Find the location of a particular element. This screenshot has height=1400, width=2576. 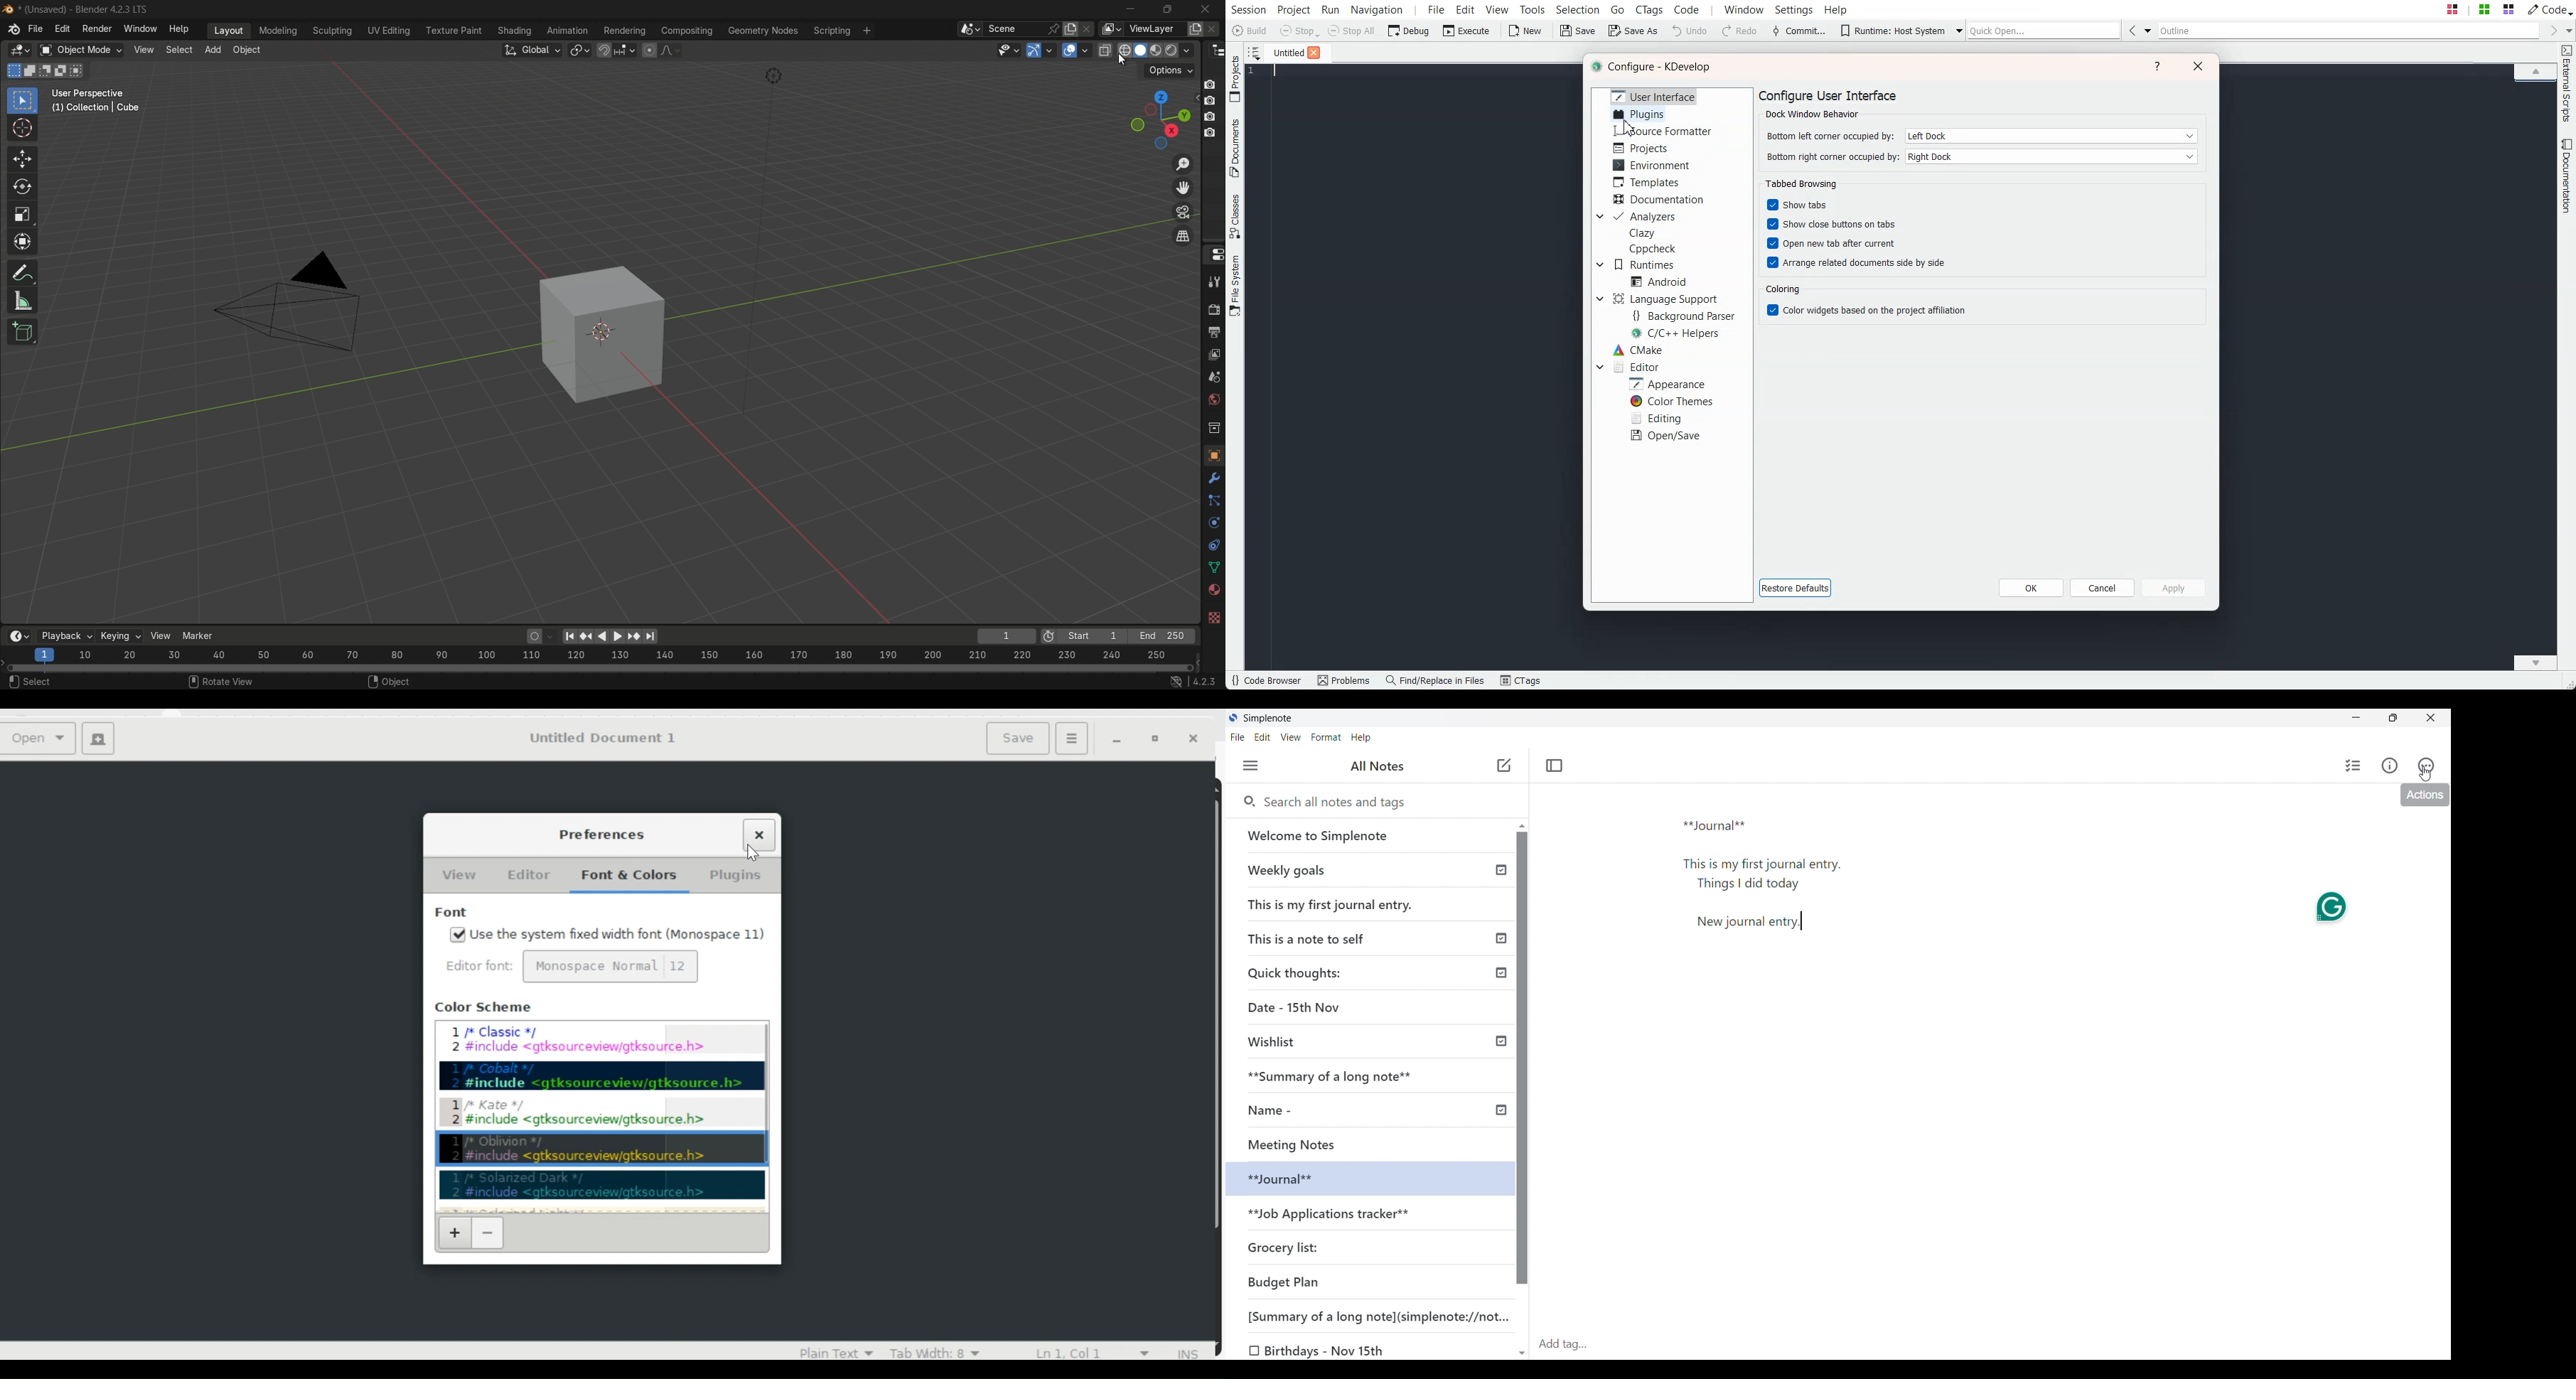

Description of selected icon is located at coordinates (2425, 795).